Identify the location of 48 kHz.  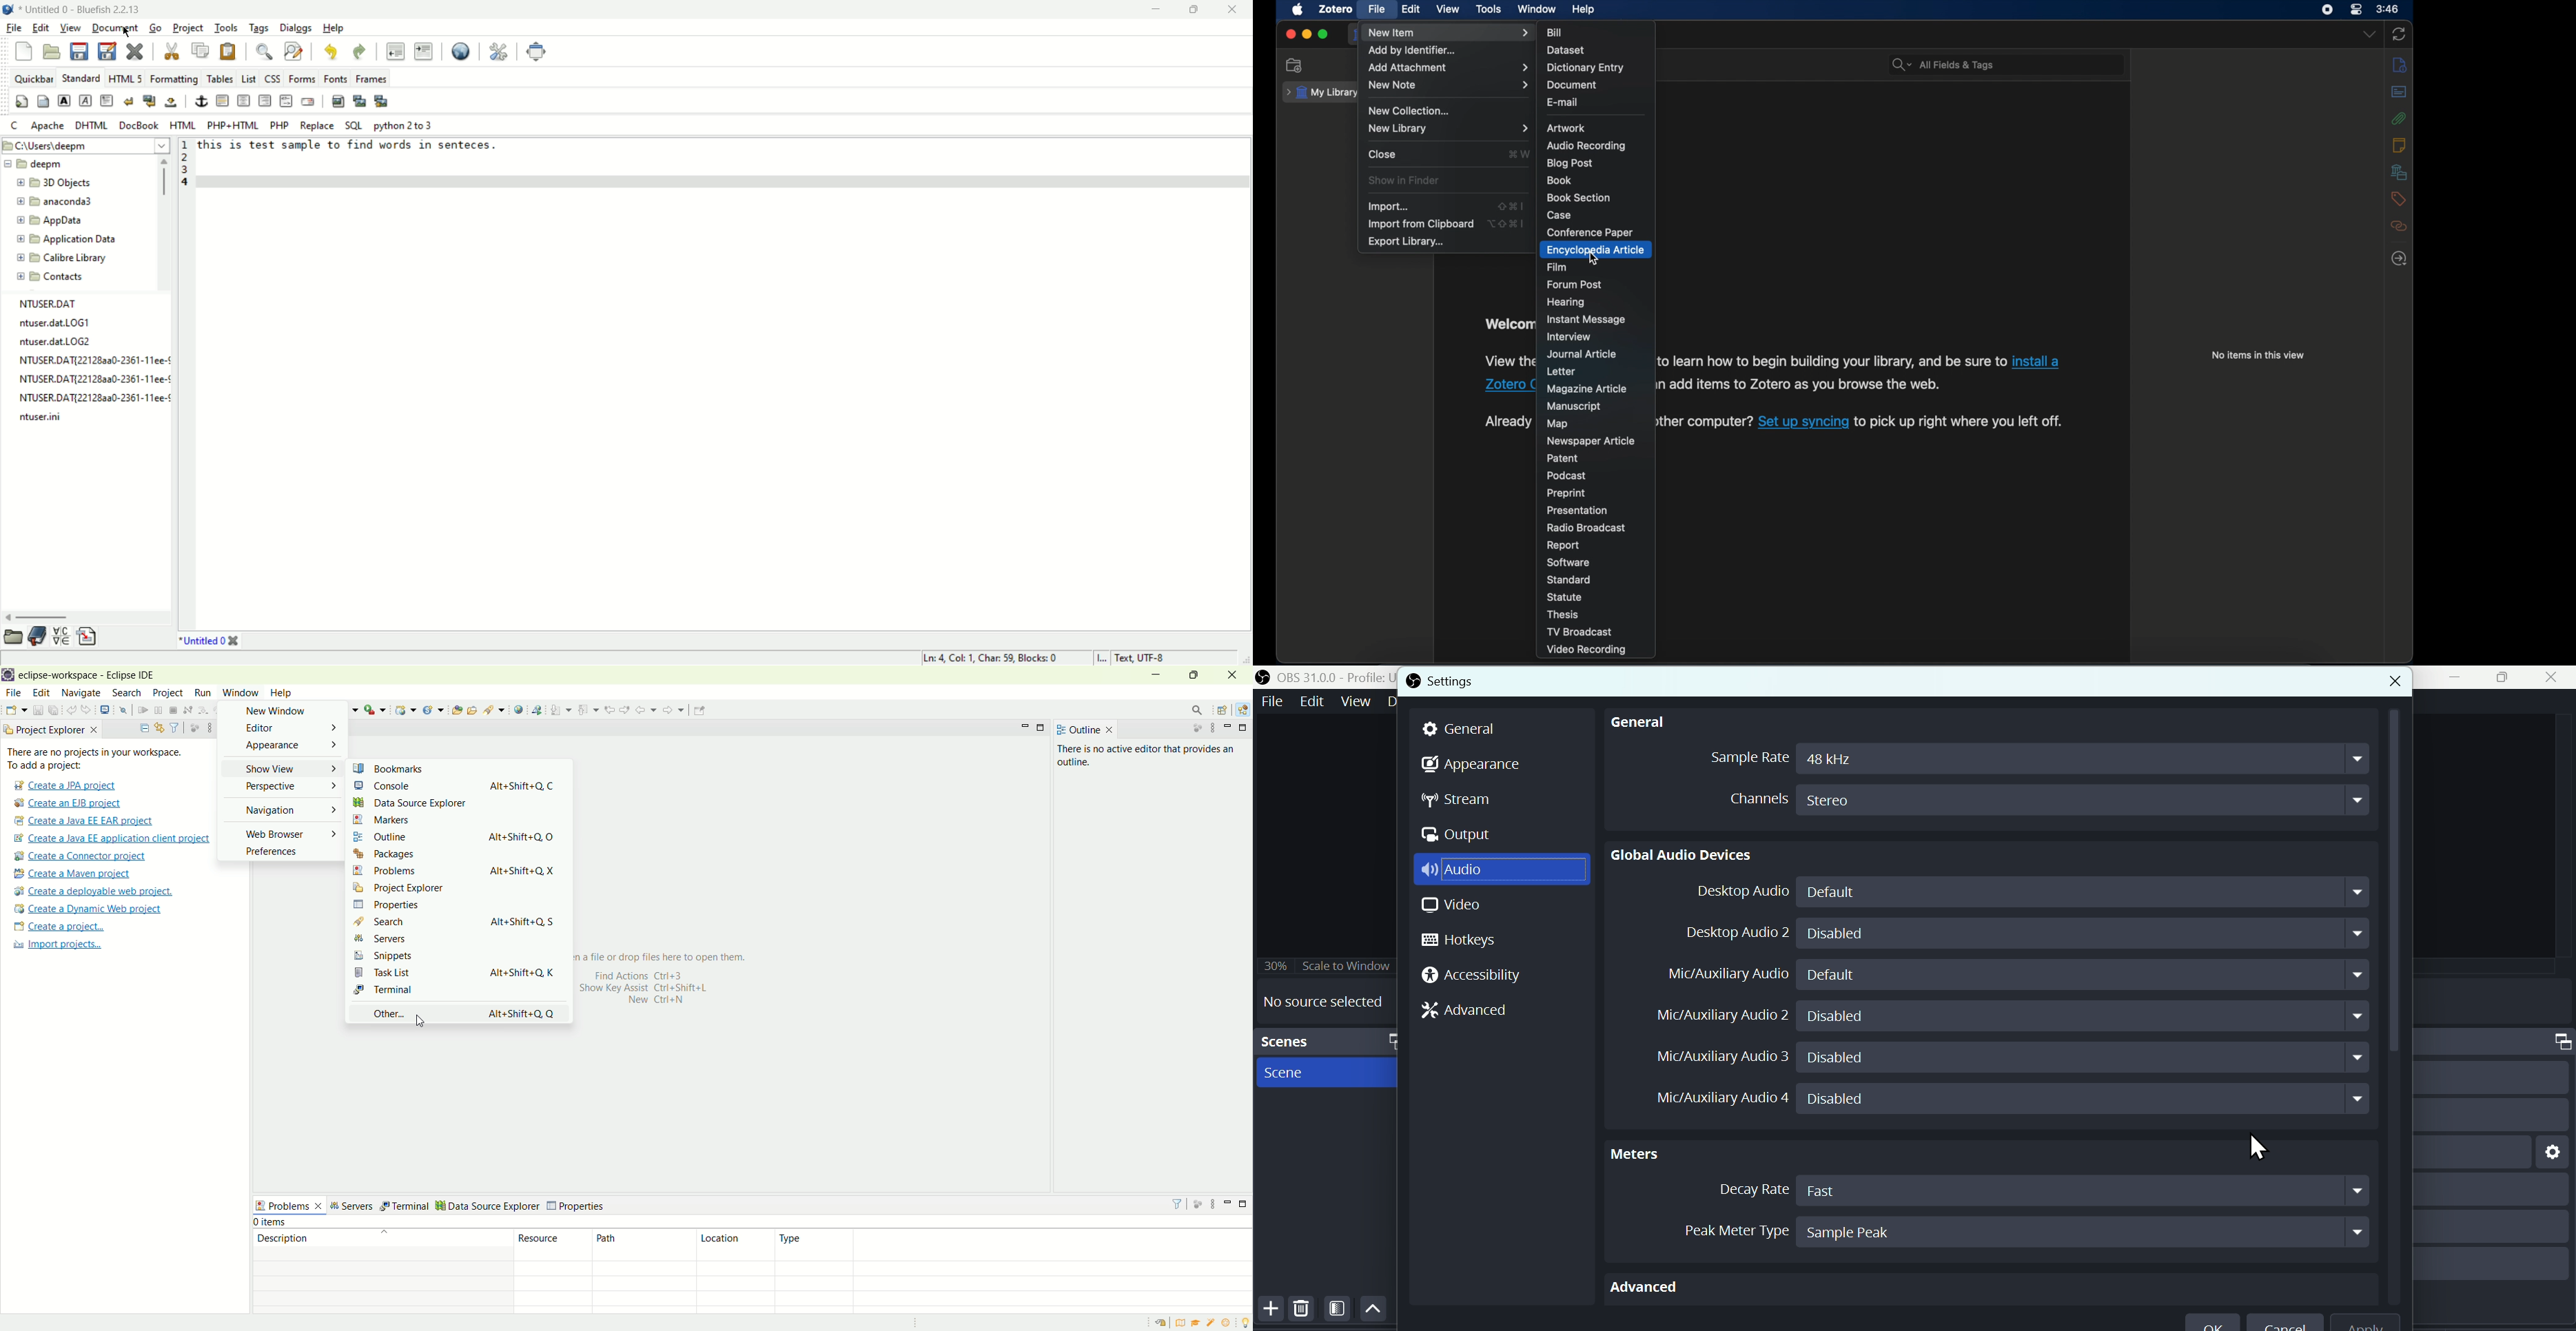
(2085, 759).